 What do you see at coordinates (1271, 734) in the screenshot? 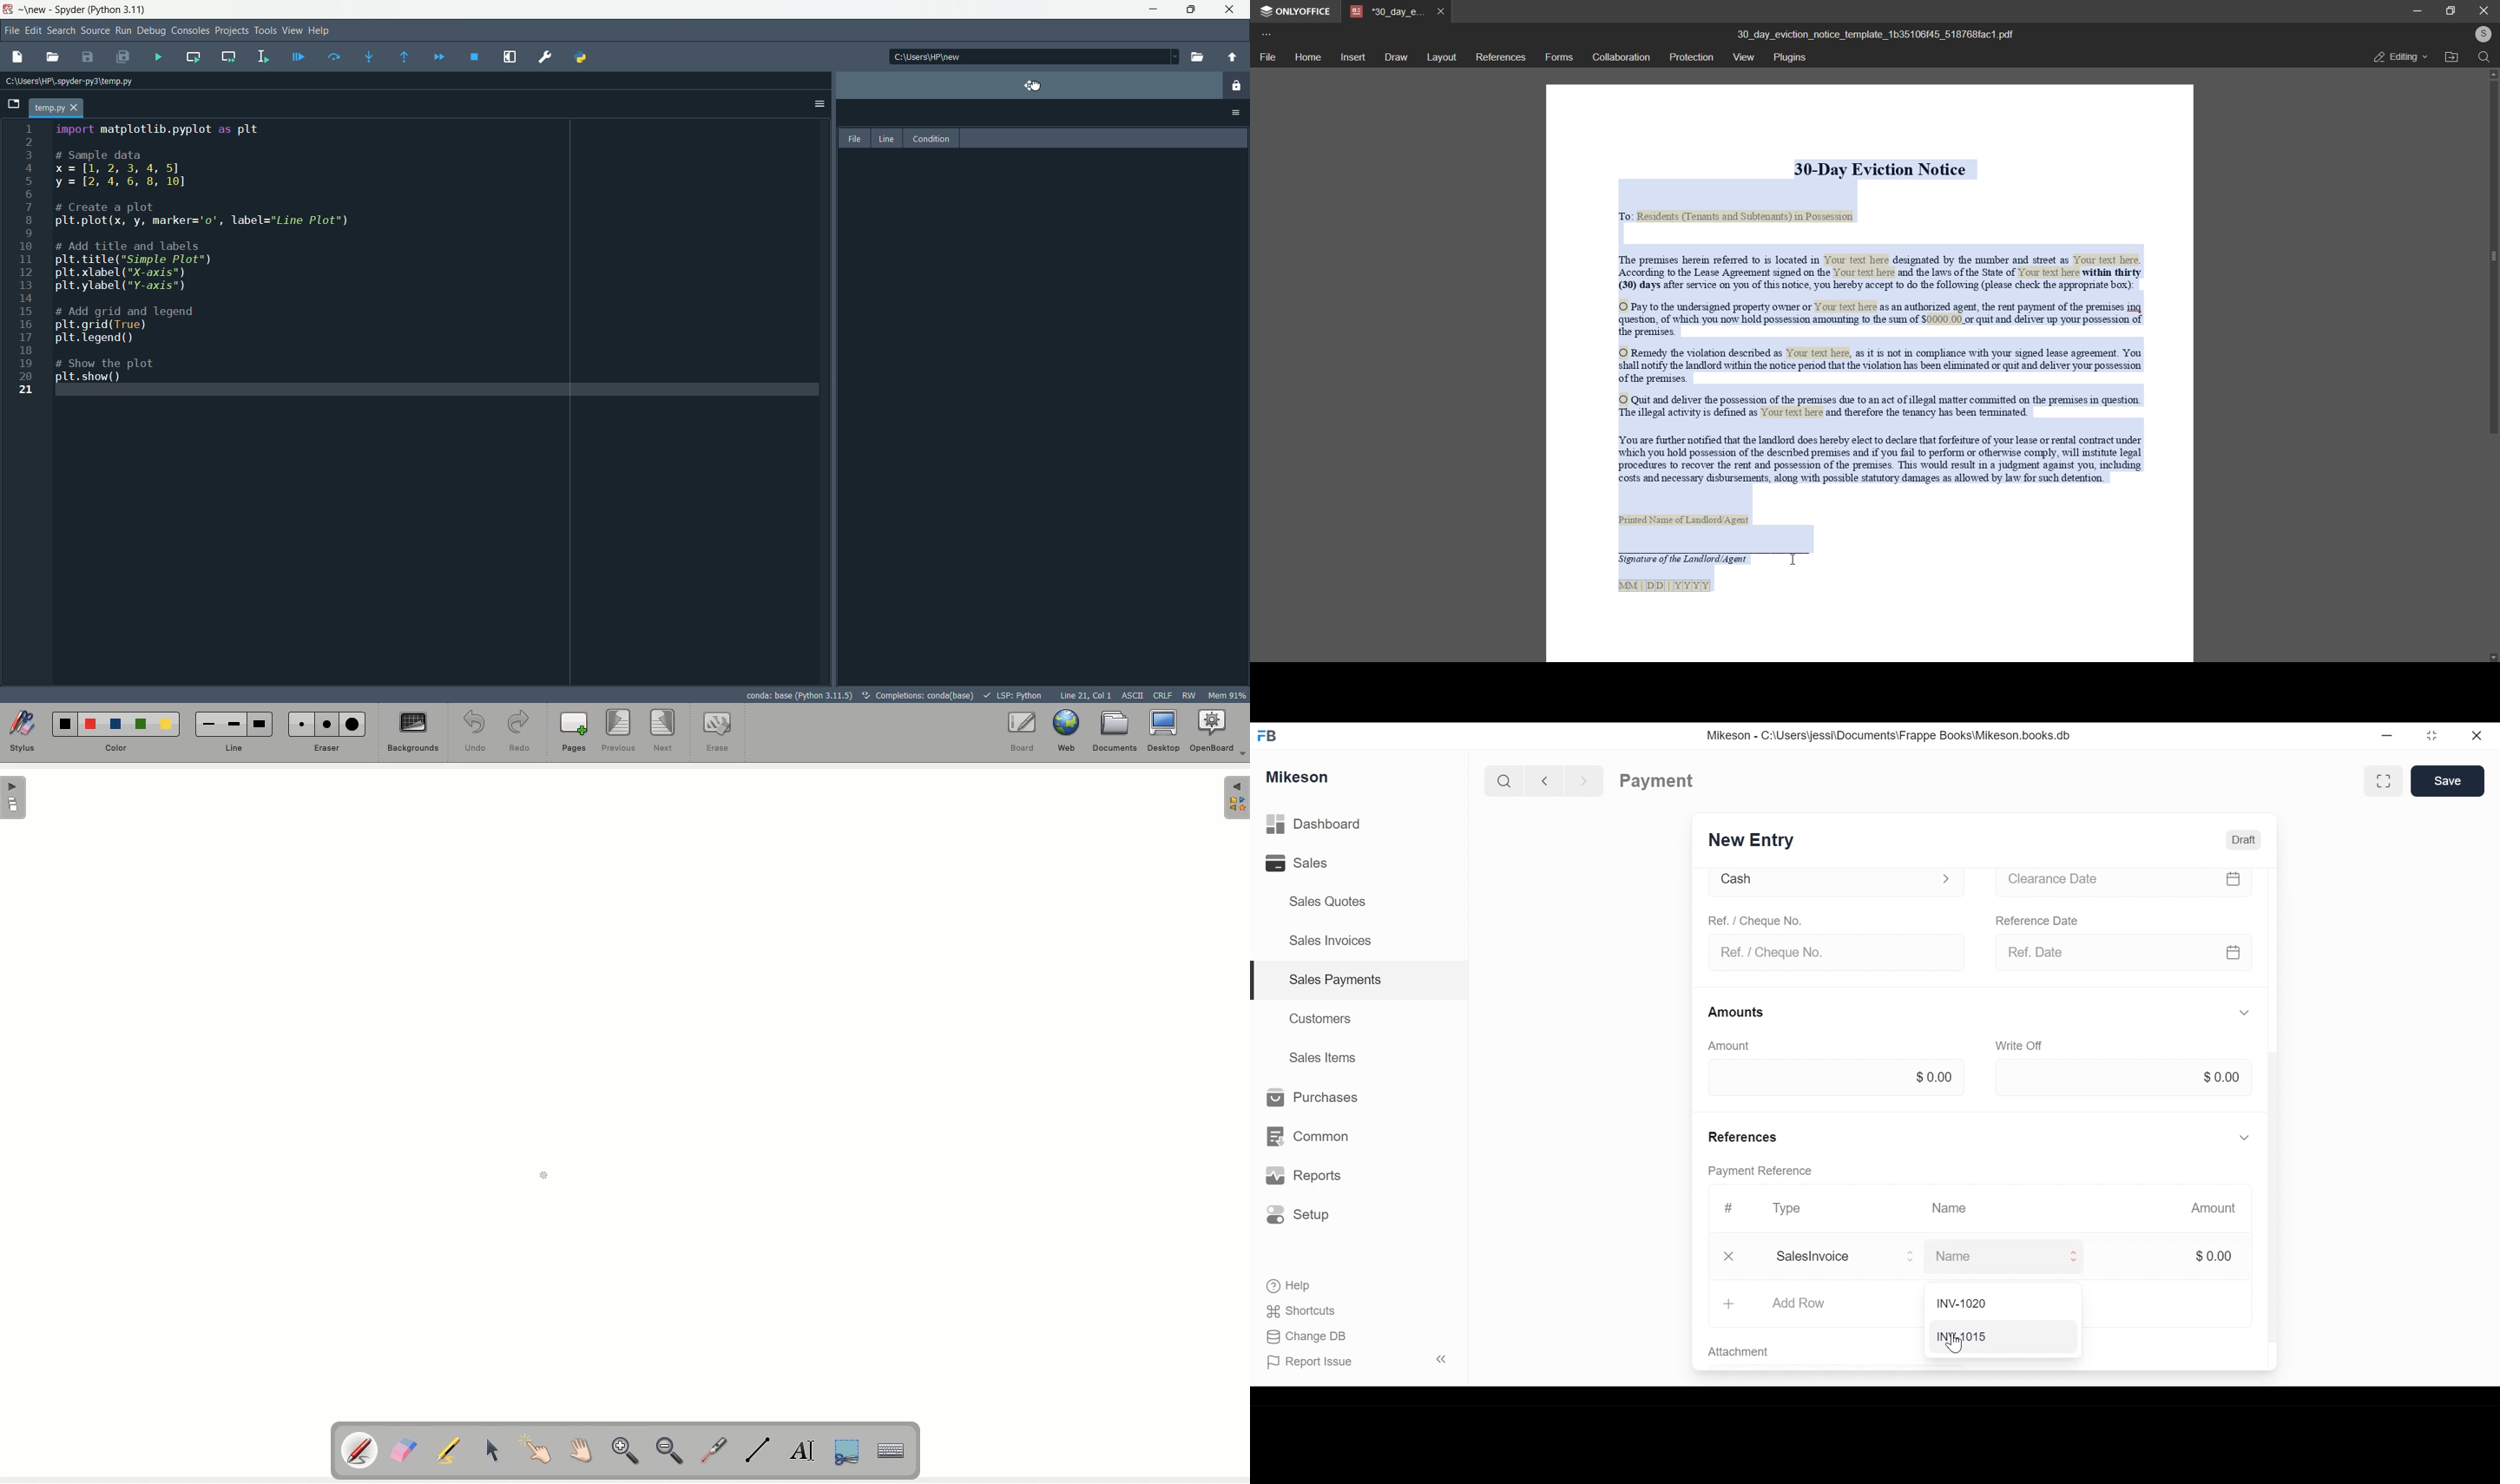
I see `FB` at bounding box center [1271, 734].